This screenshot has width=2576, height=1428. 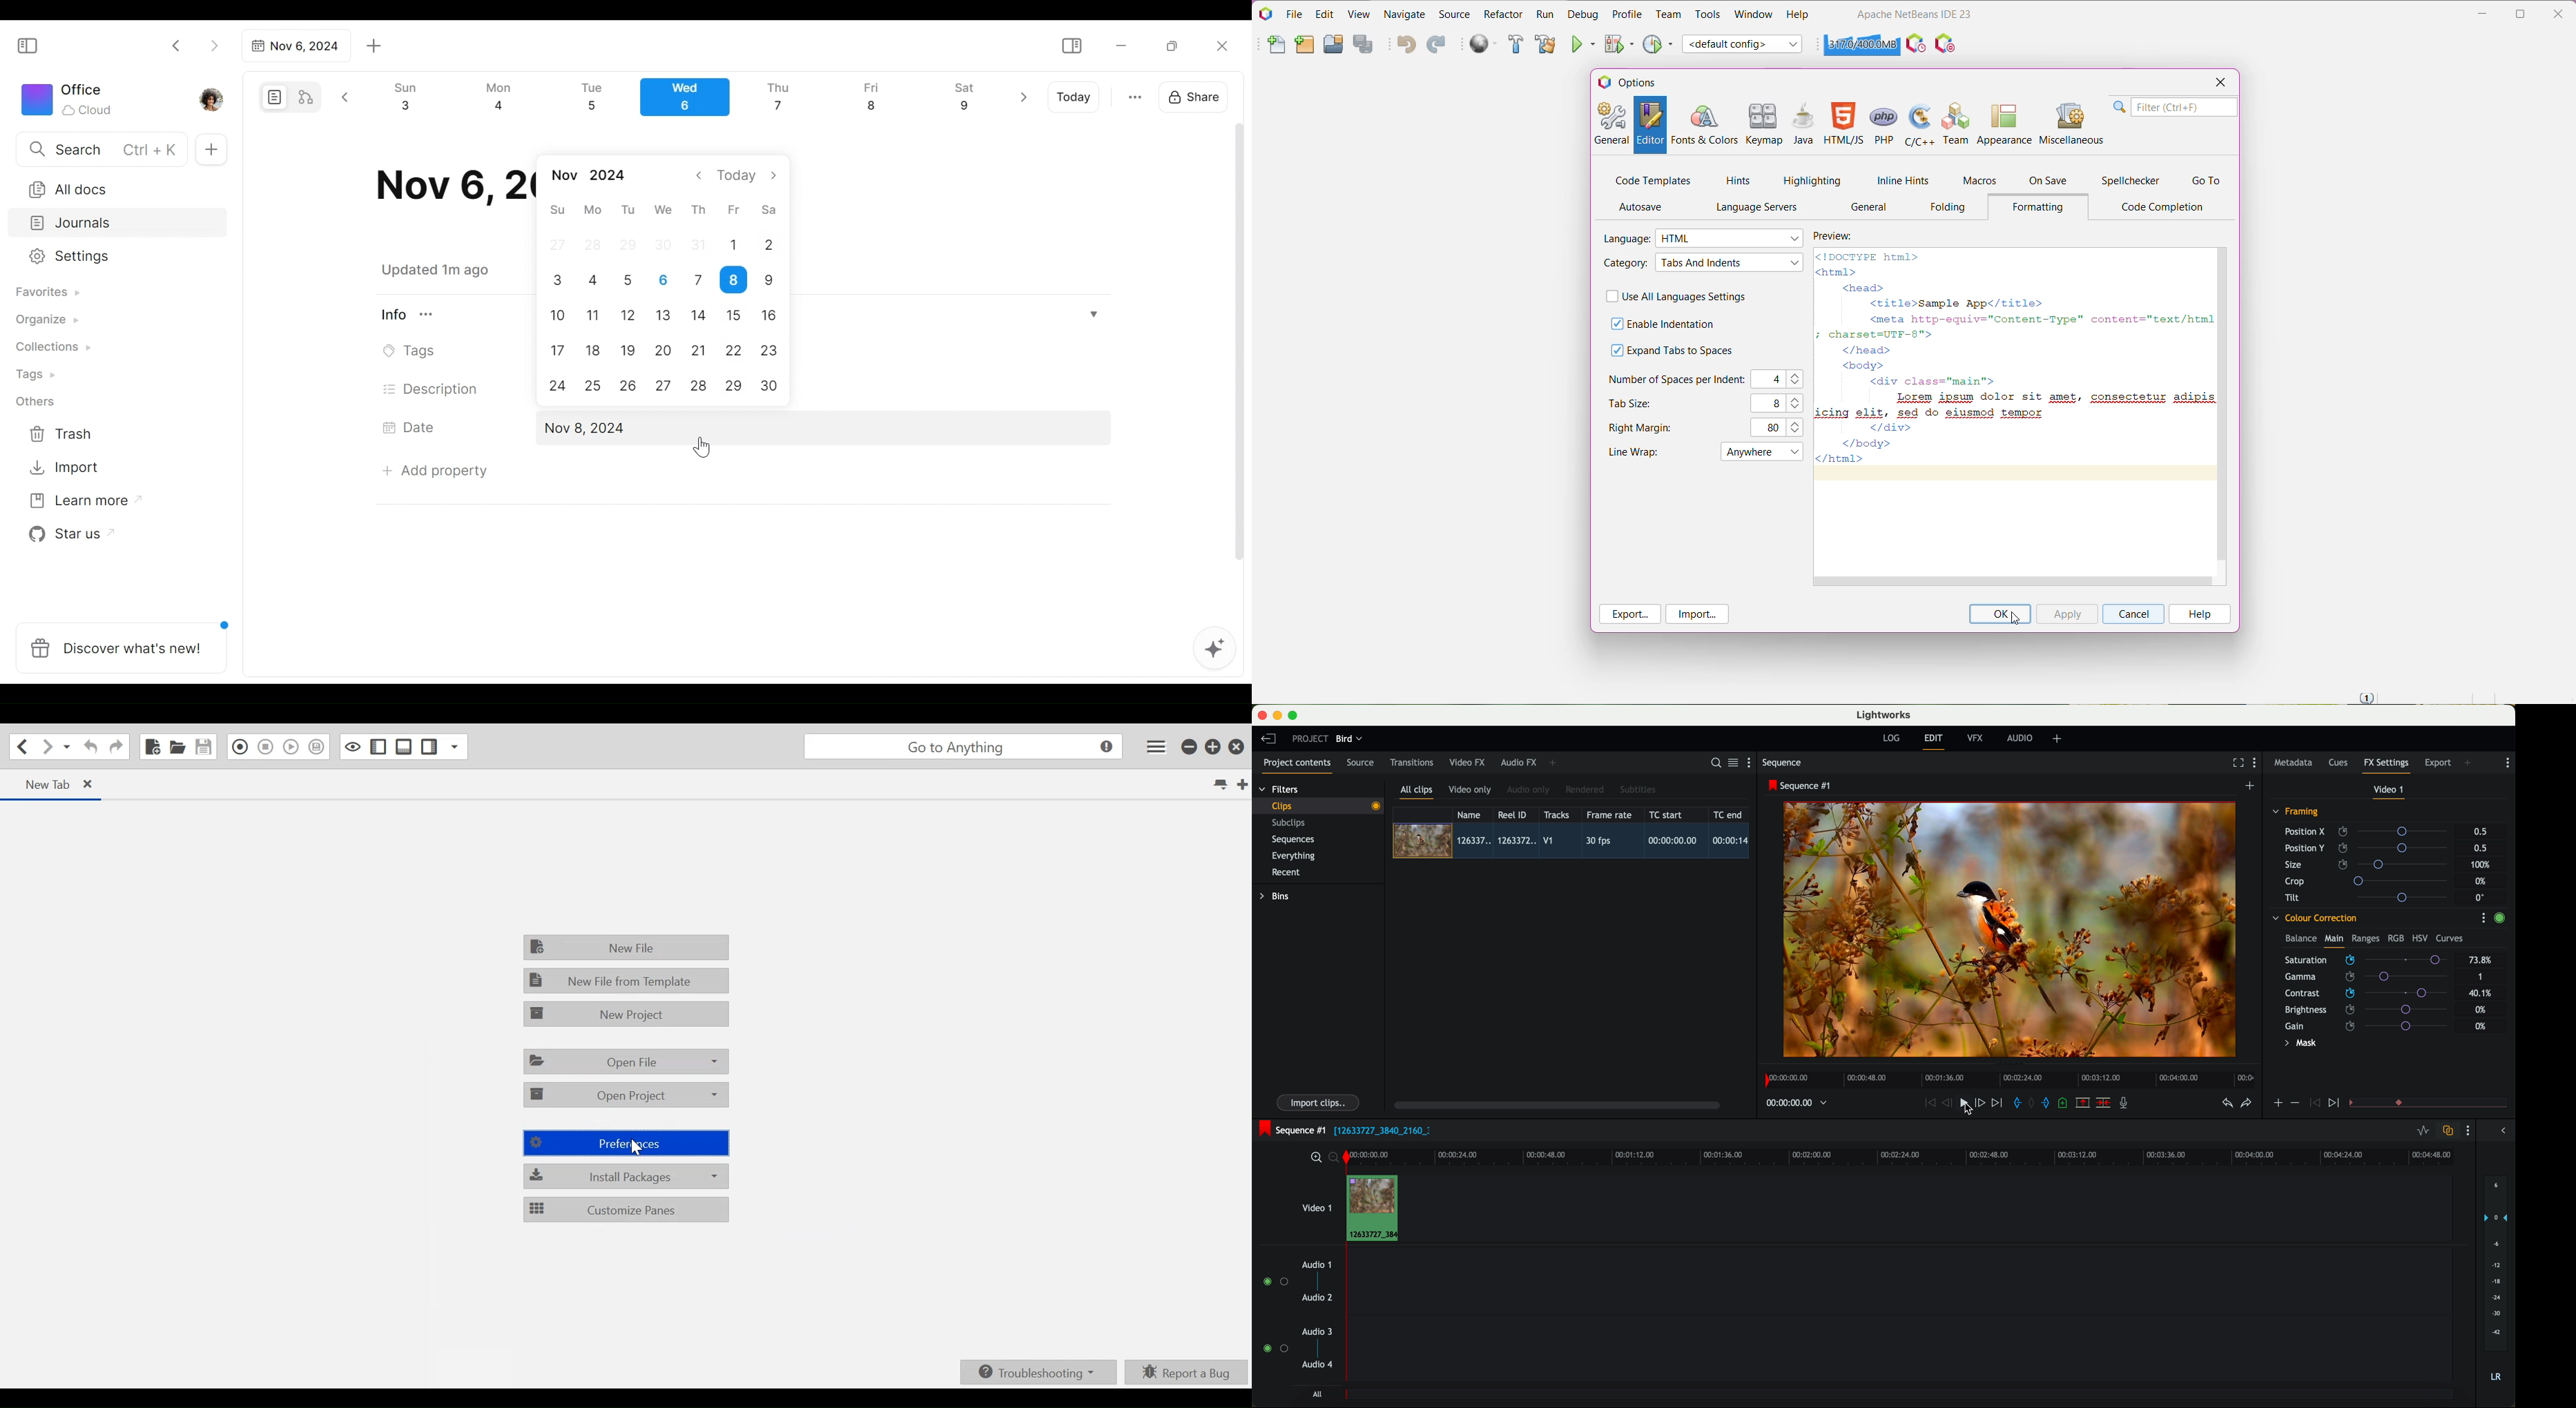 What do you see at coordinates (2501, 1131) in the screenshot?
I see `show/hide the full audio mix` at bounding box center [2501, 1131].